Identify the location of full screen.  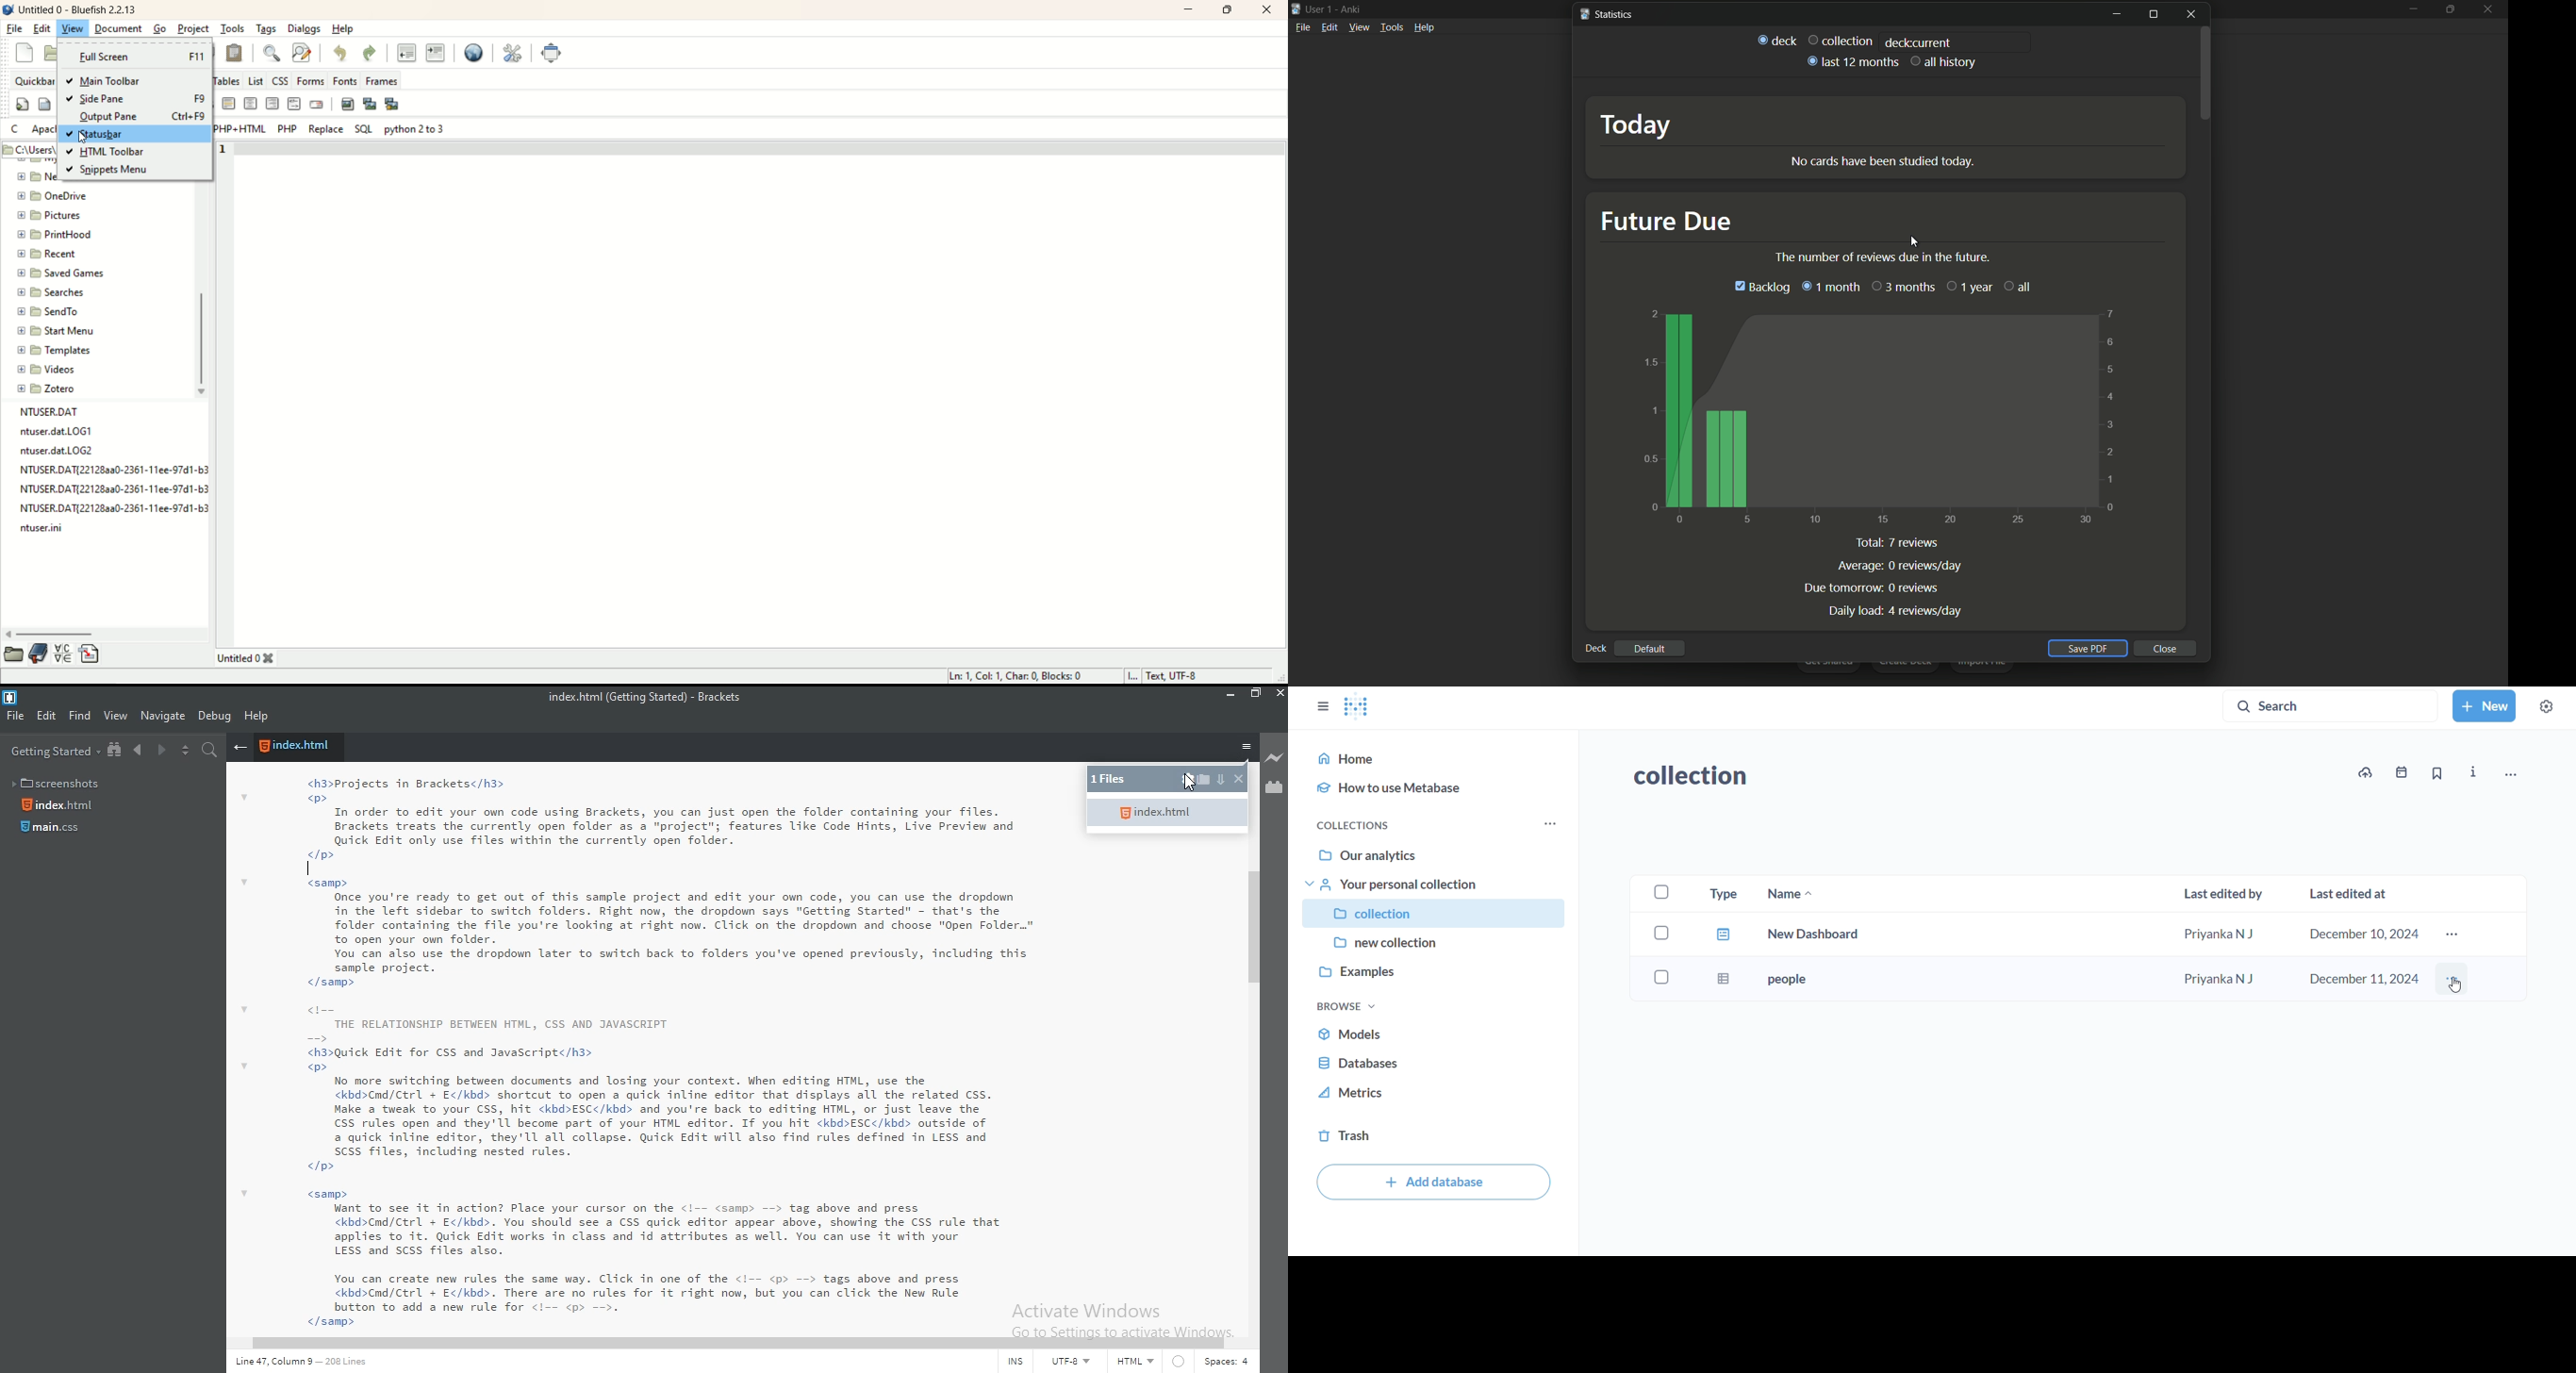
(553, 54).